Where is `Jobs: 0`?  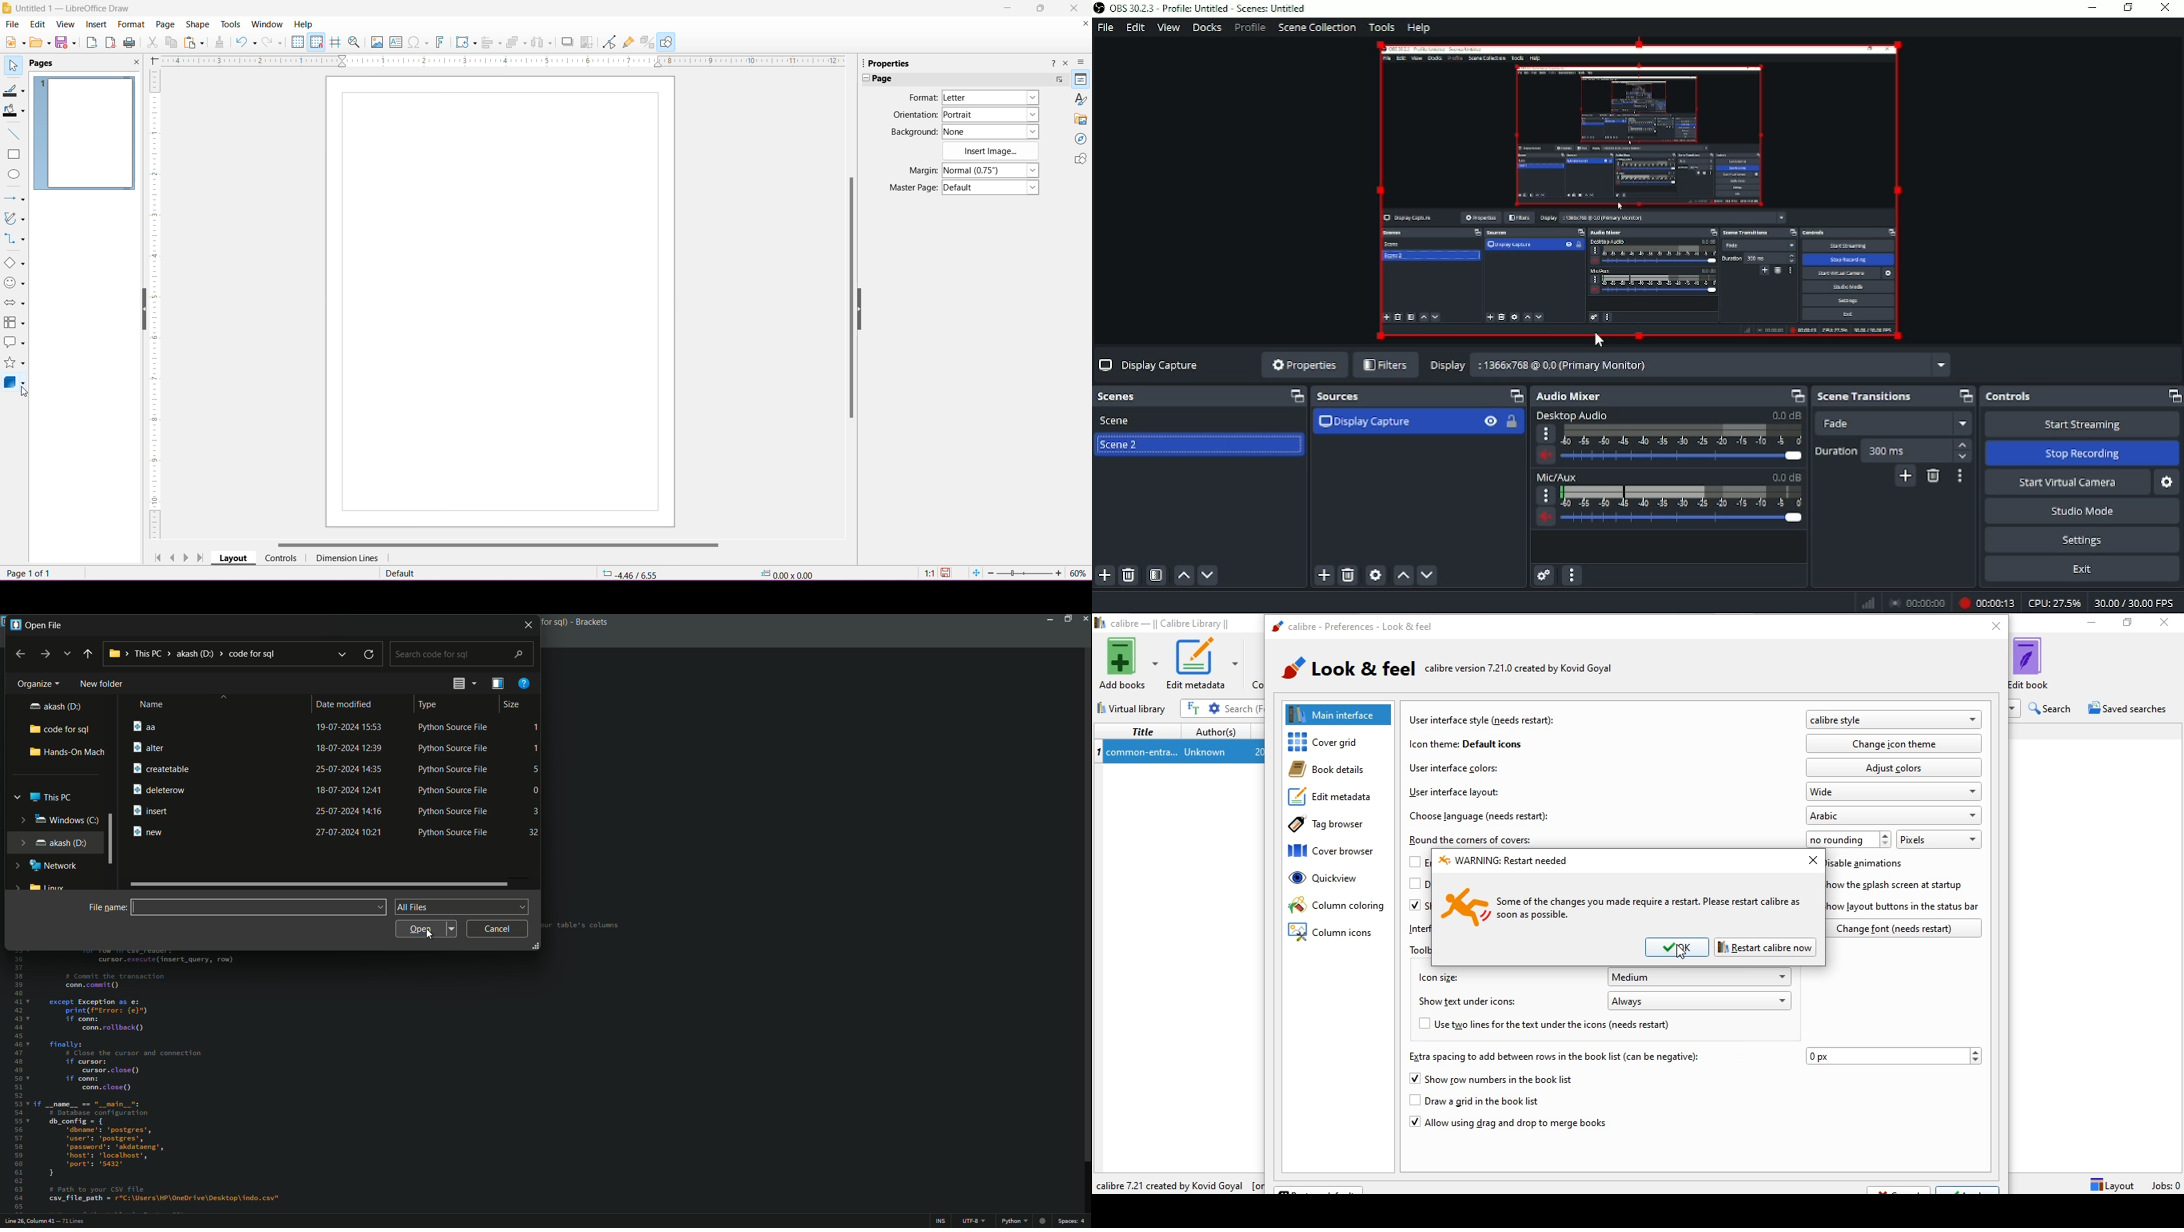 Jobs: 0 is located at coordinates (2164, 1186).